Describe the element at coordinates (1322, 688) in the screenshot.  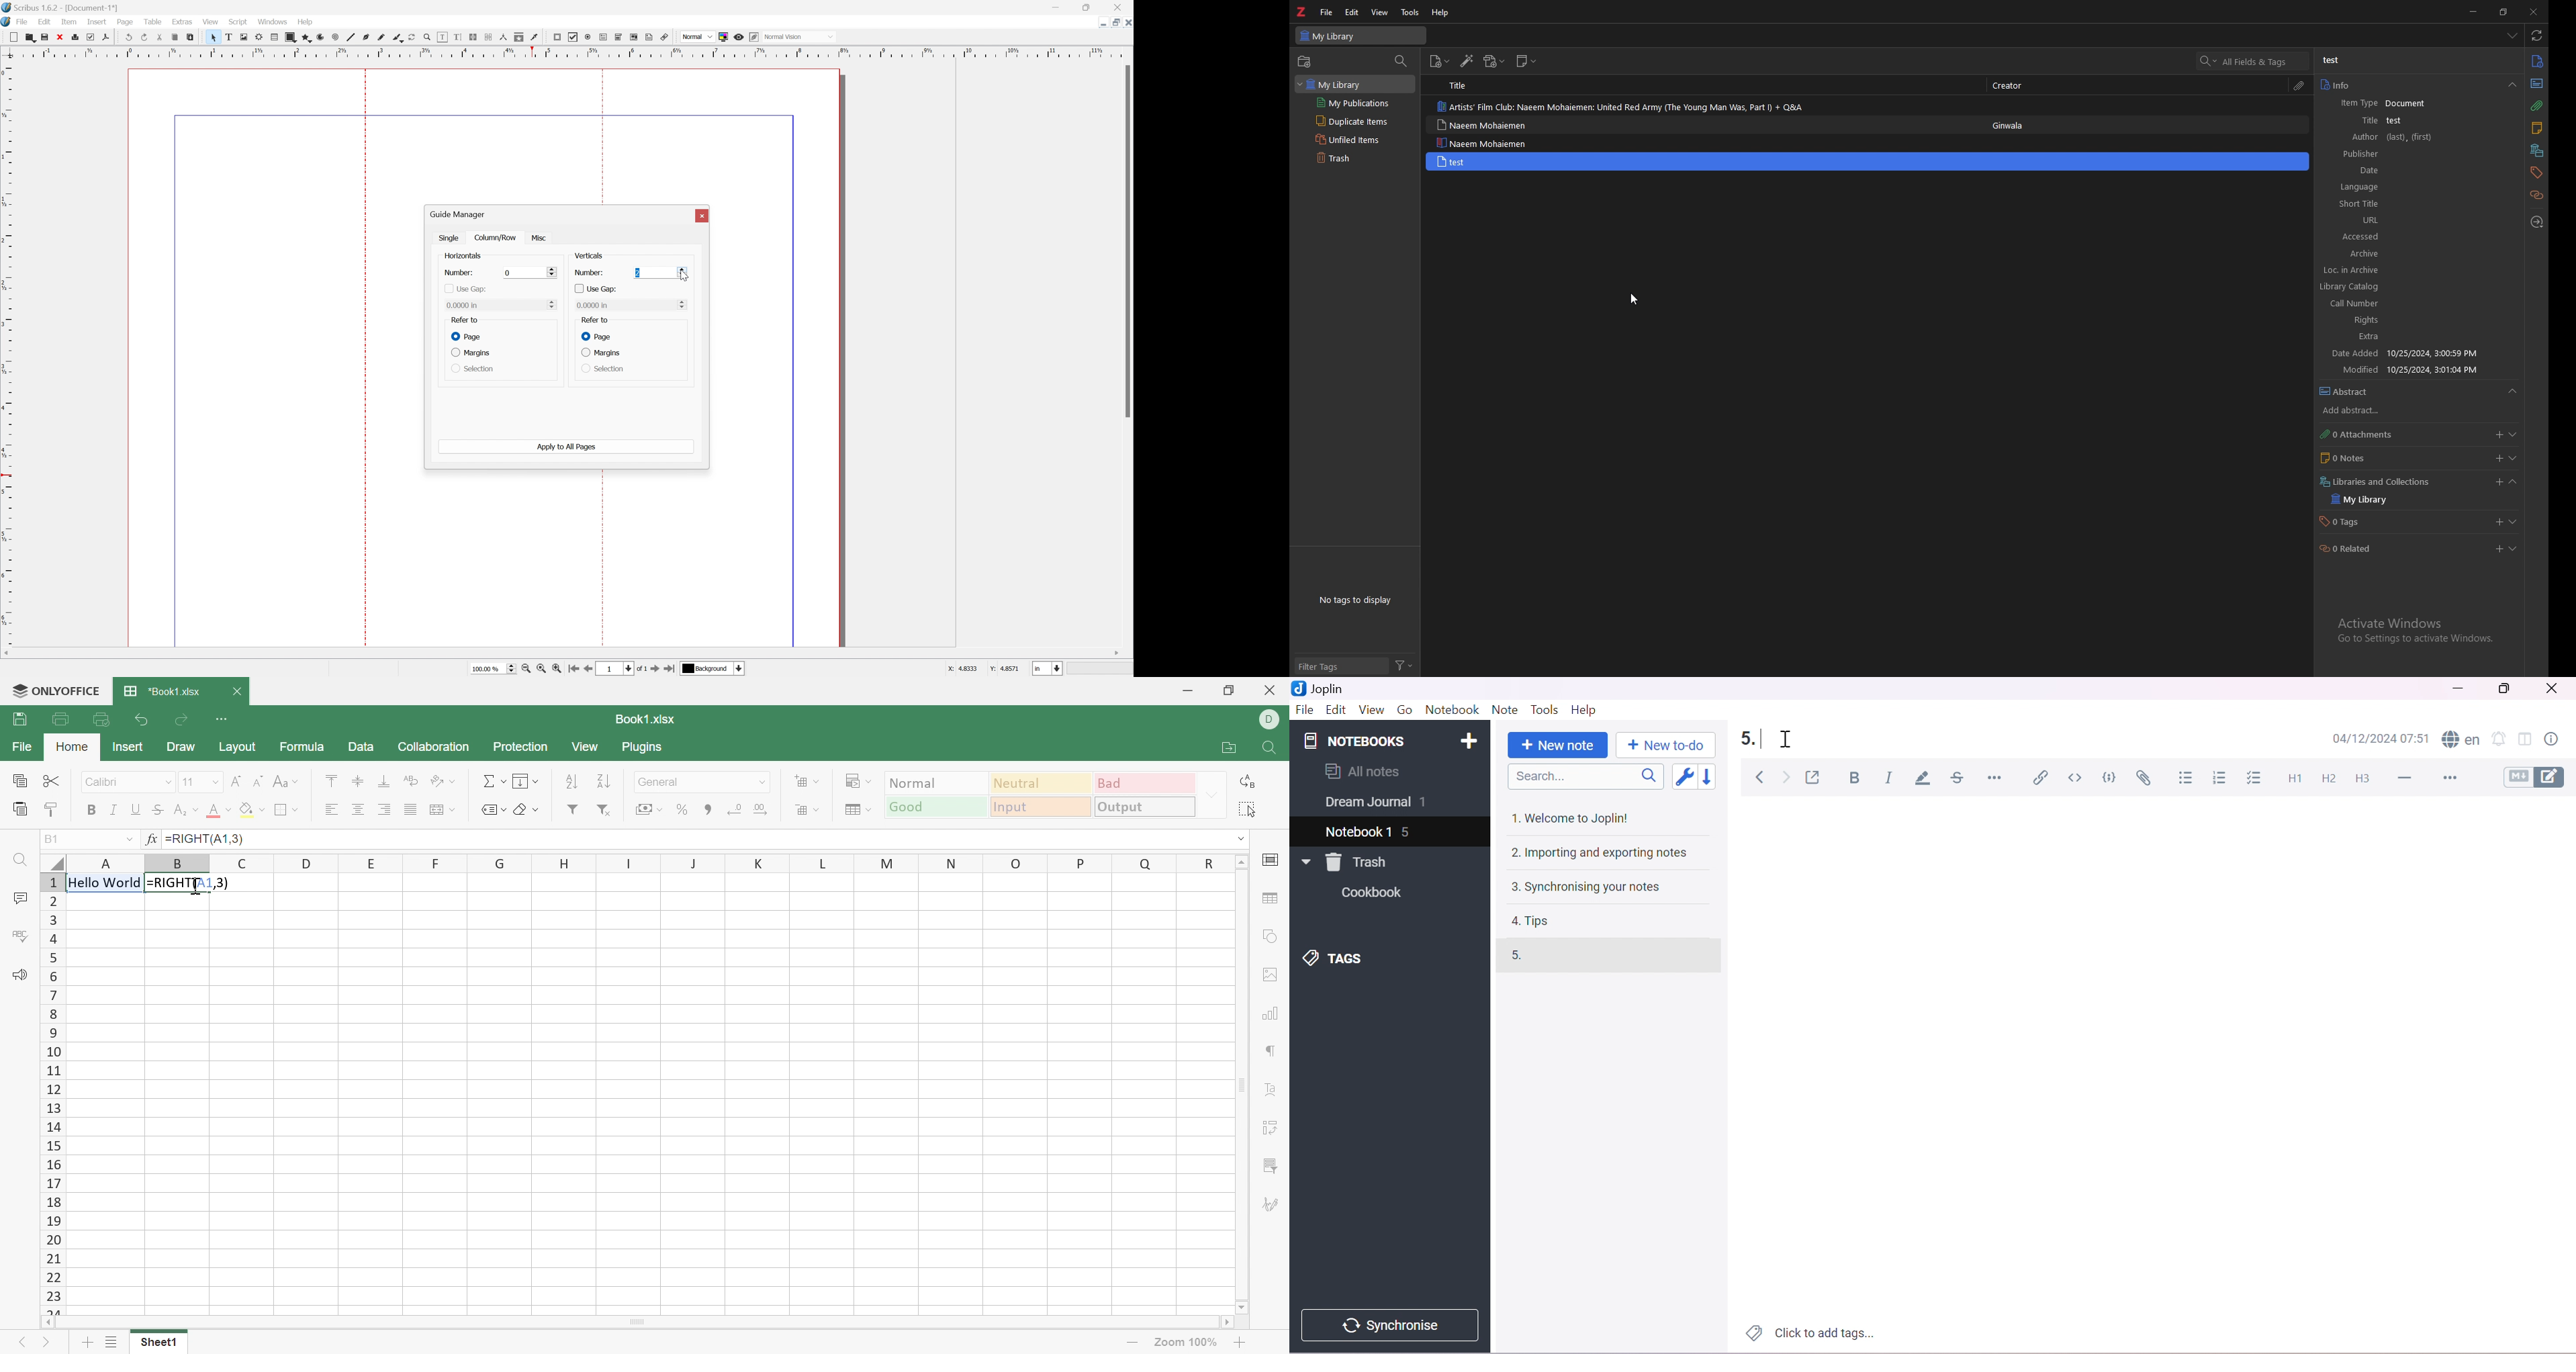
I see `Joplin` at that location.